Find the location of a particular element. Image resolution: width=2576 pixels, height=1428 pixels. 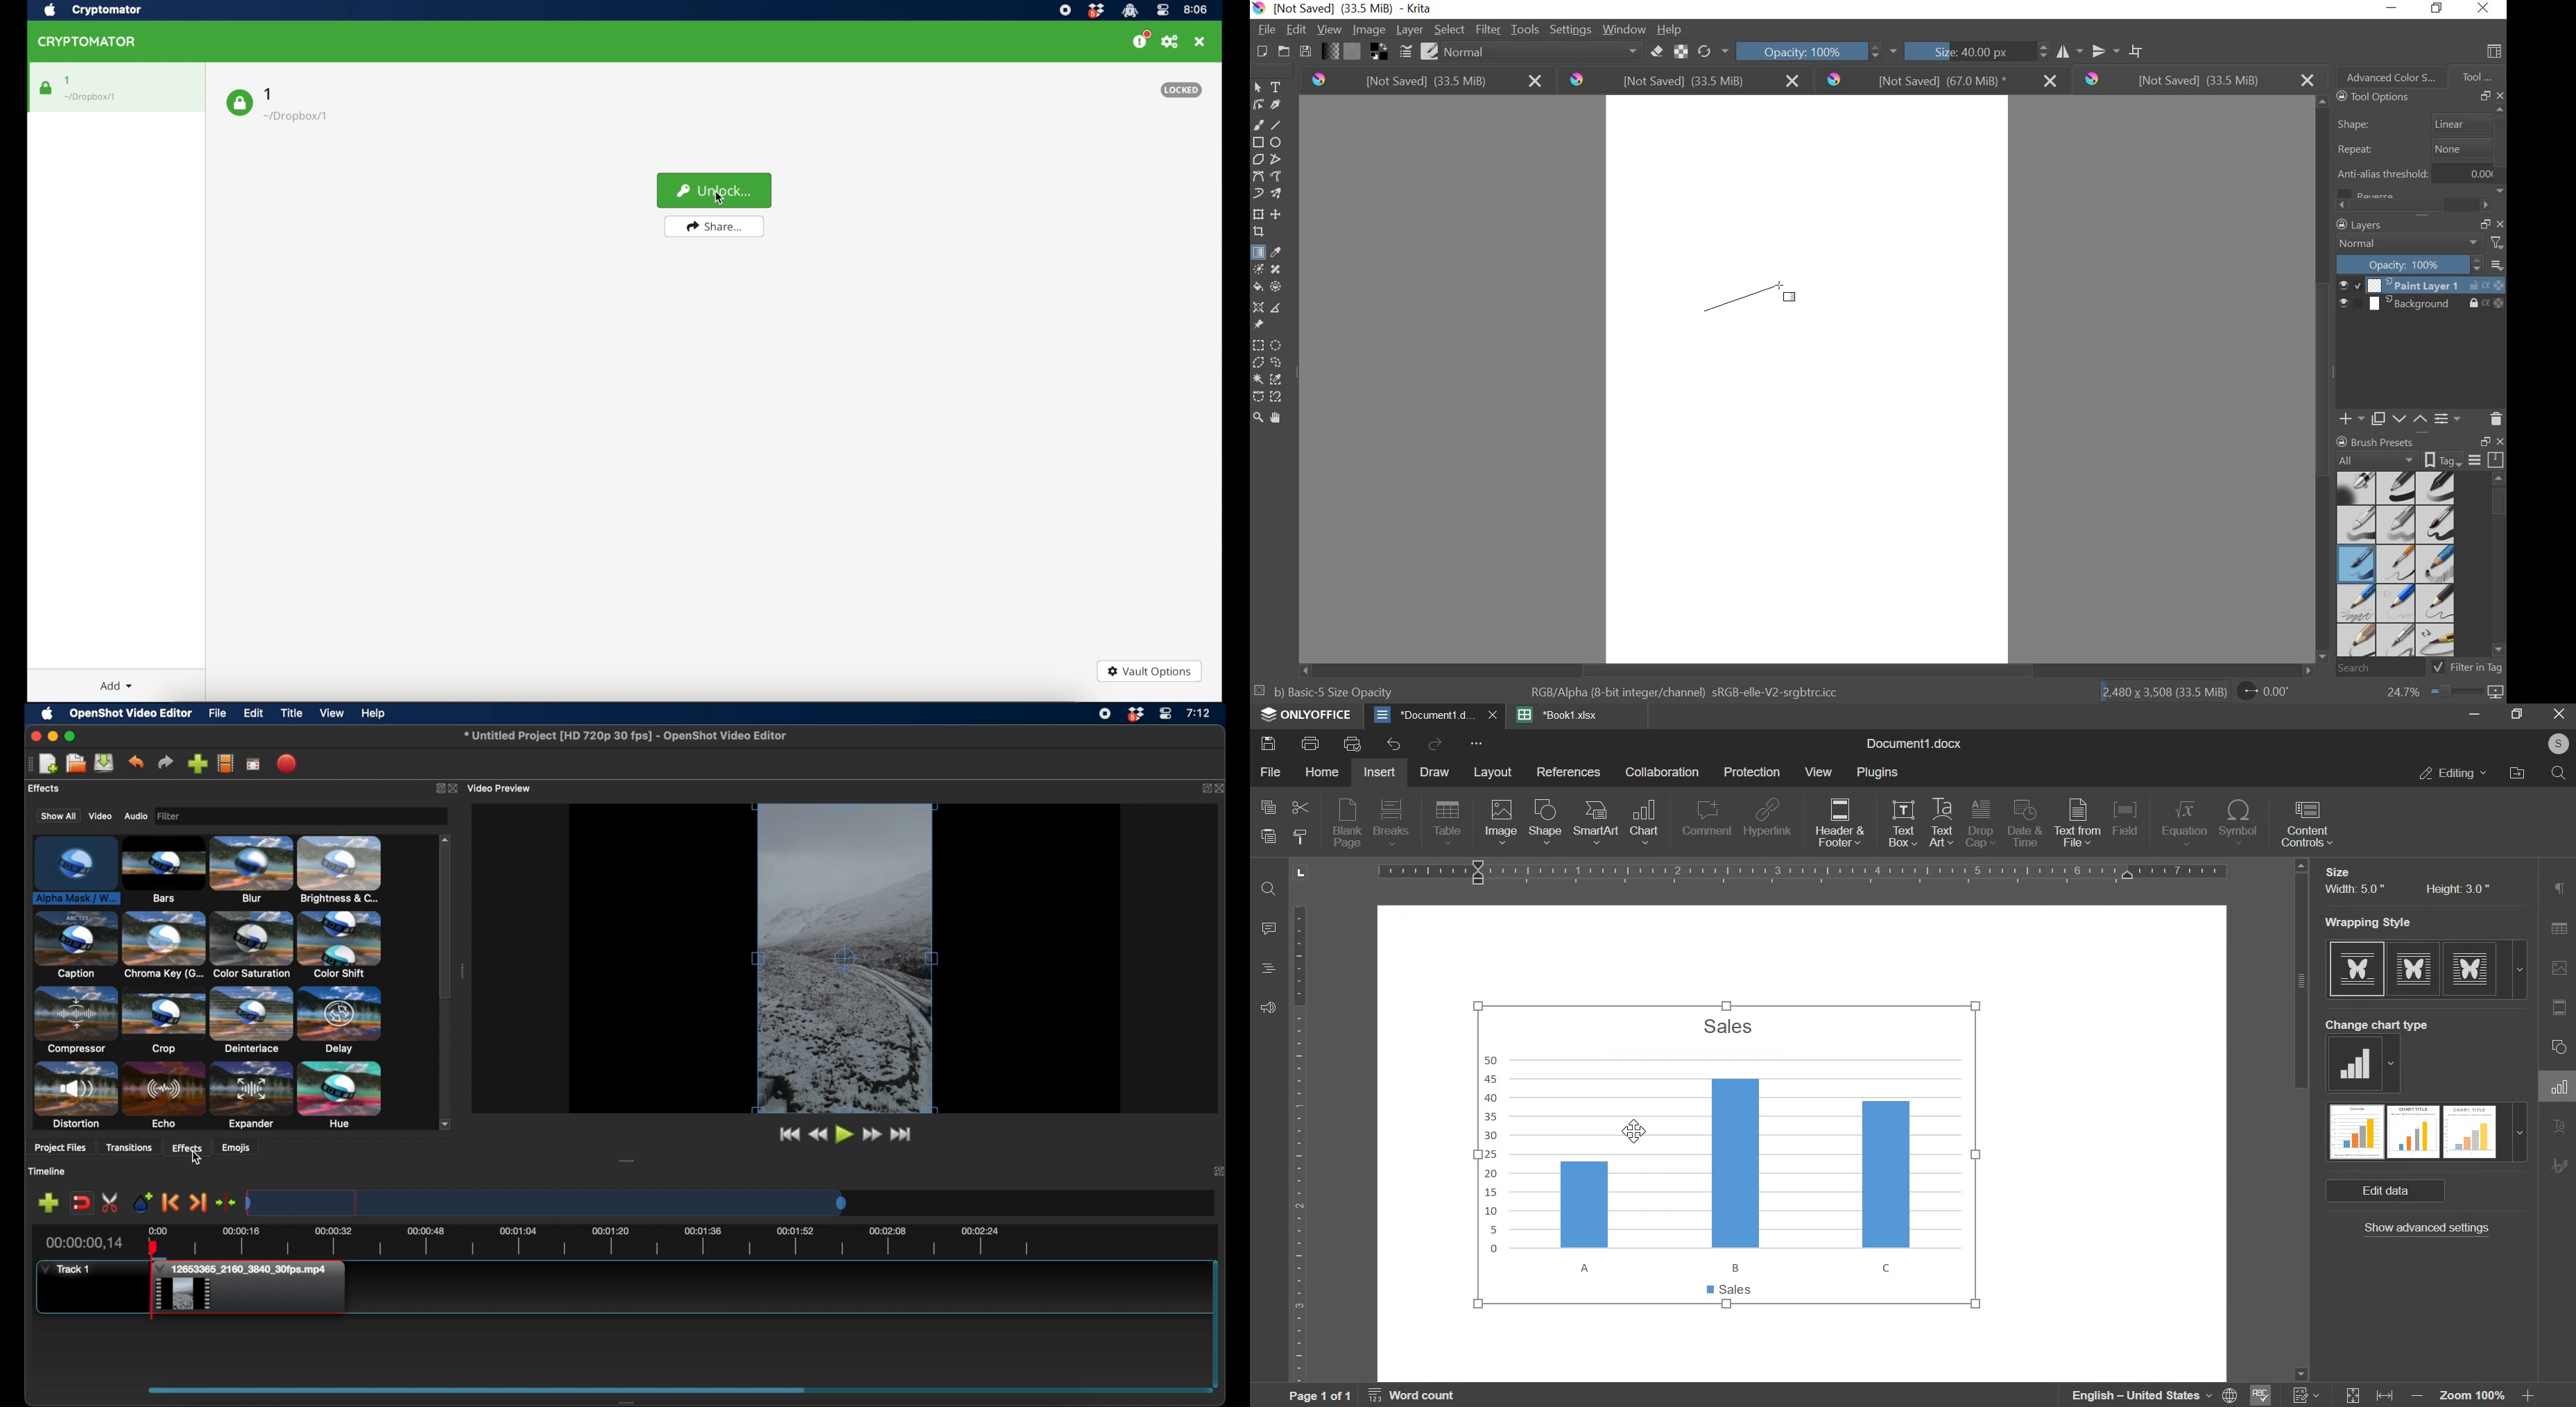

freehand path tool is located at coordinates (1280, 177).